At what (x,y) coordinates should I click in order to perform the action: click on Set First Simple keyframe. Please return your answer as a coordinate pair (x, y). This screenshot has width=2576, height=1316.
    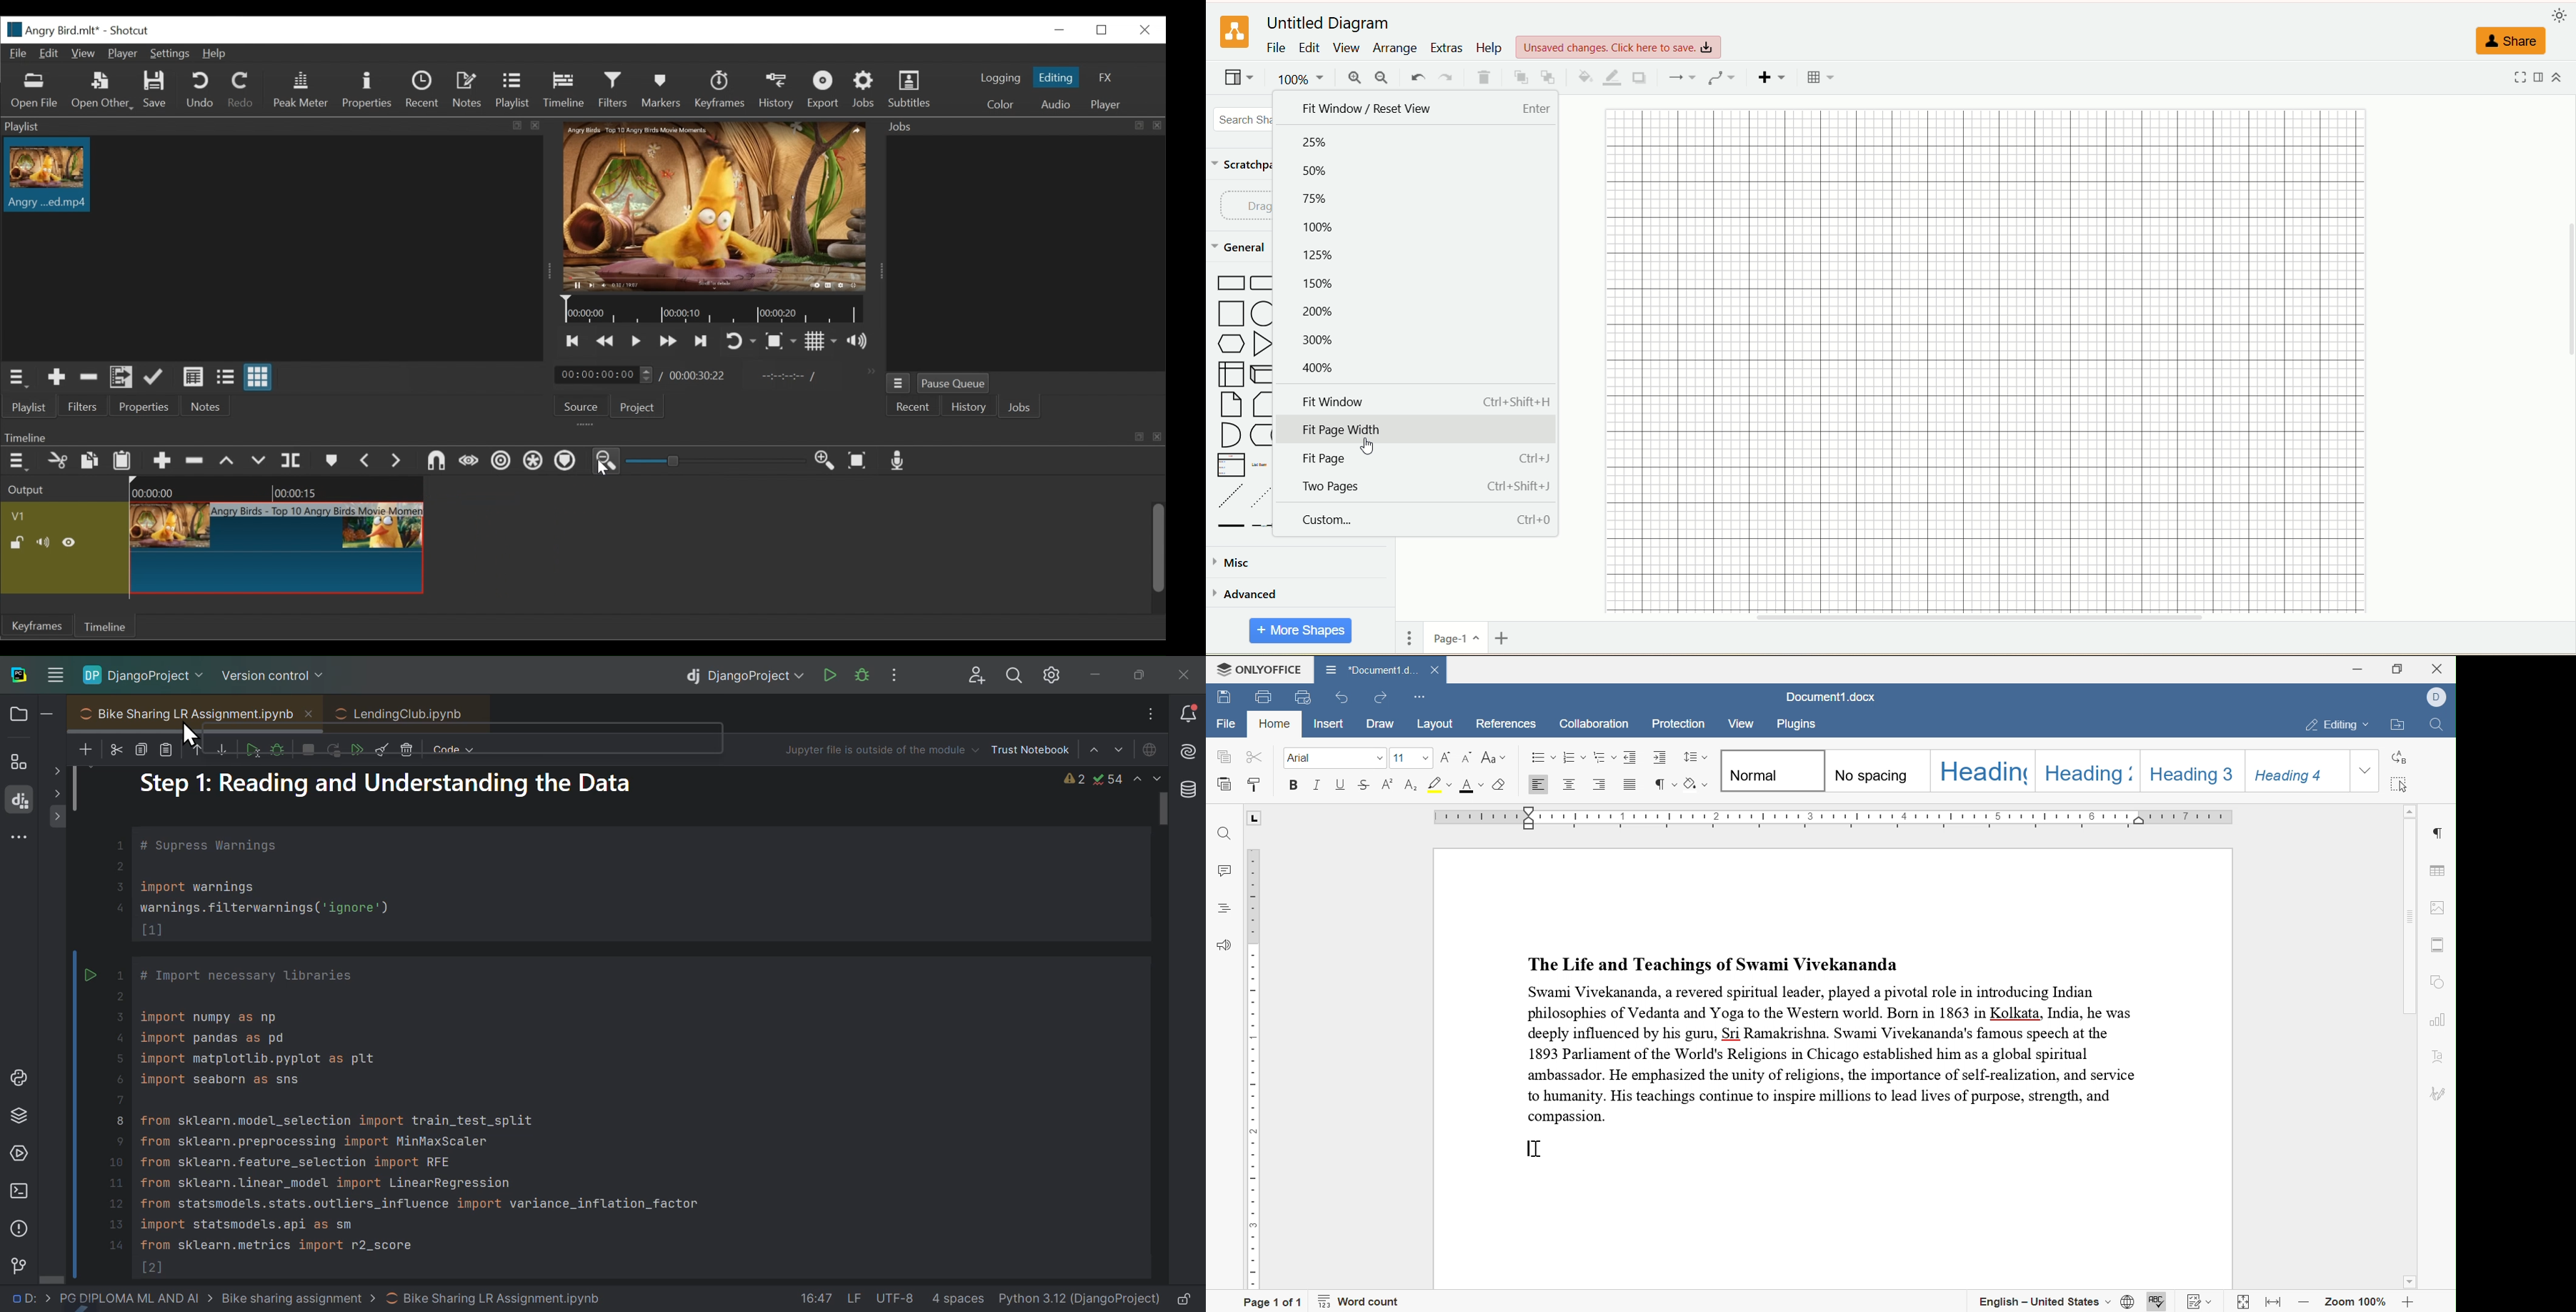
    Looking at the image, I should click on (466, 461).